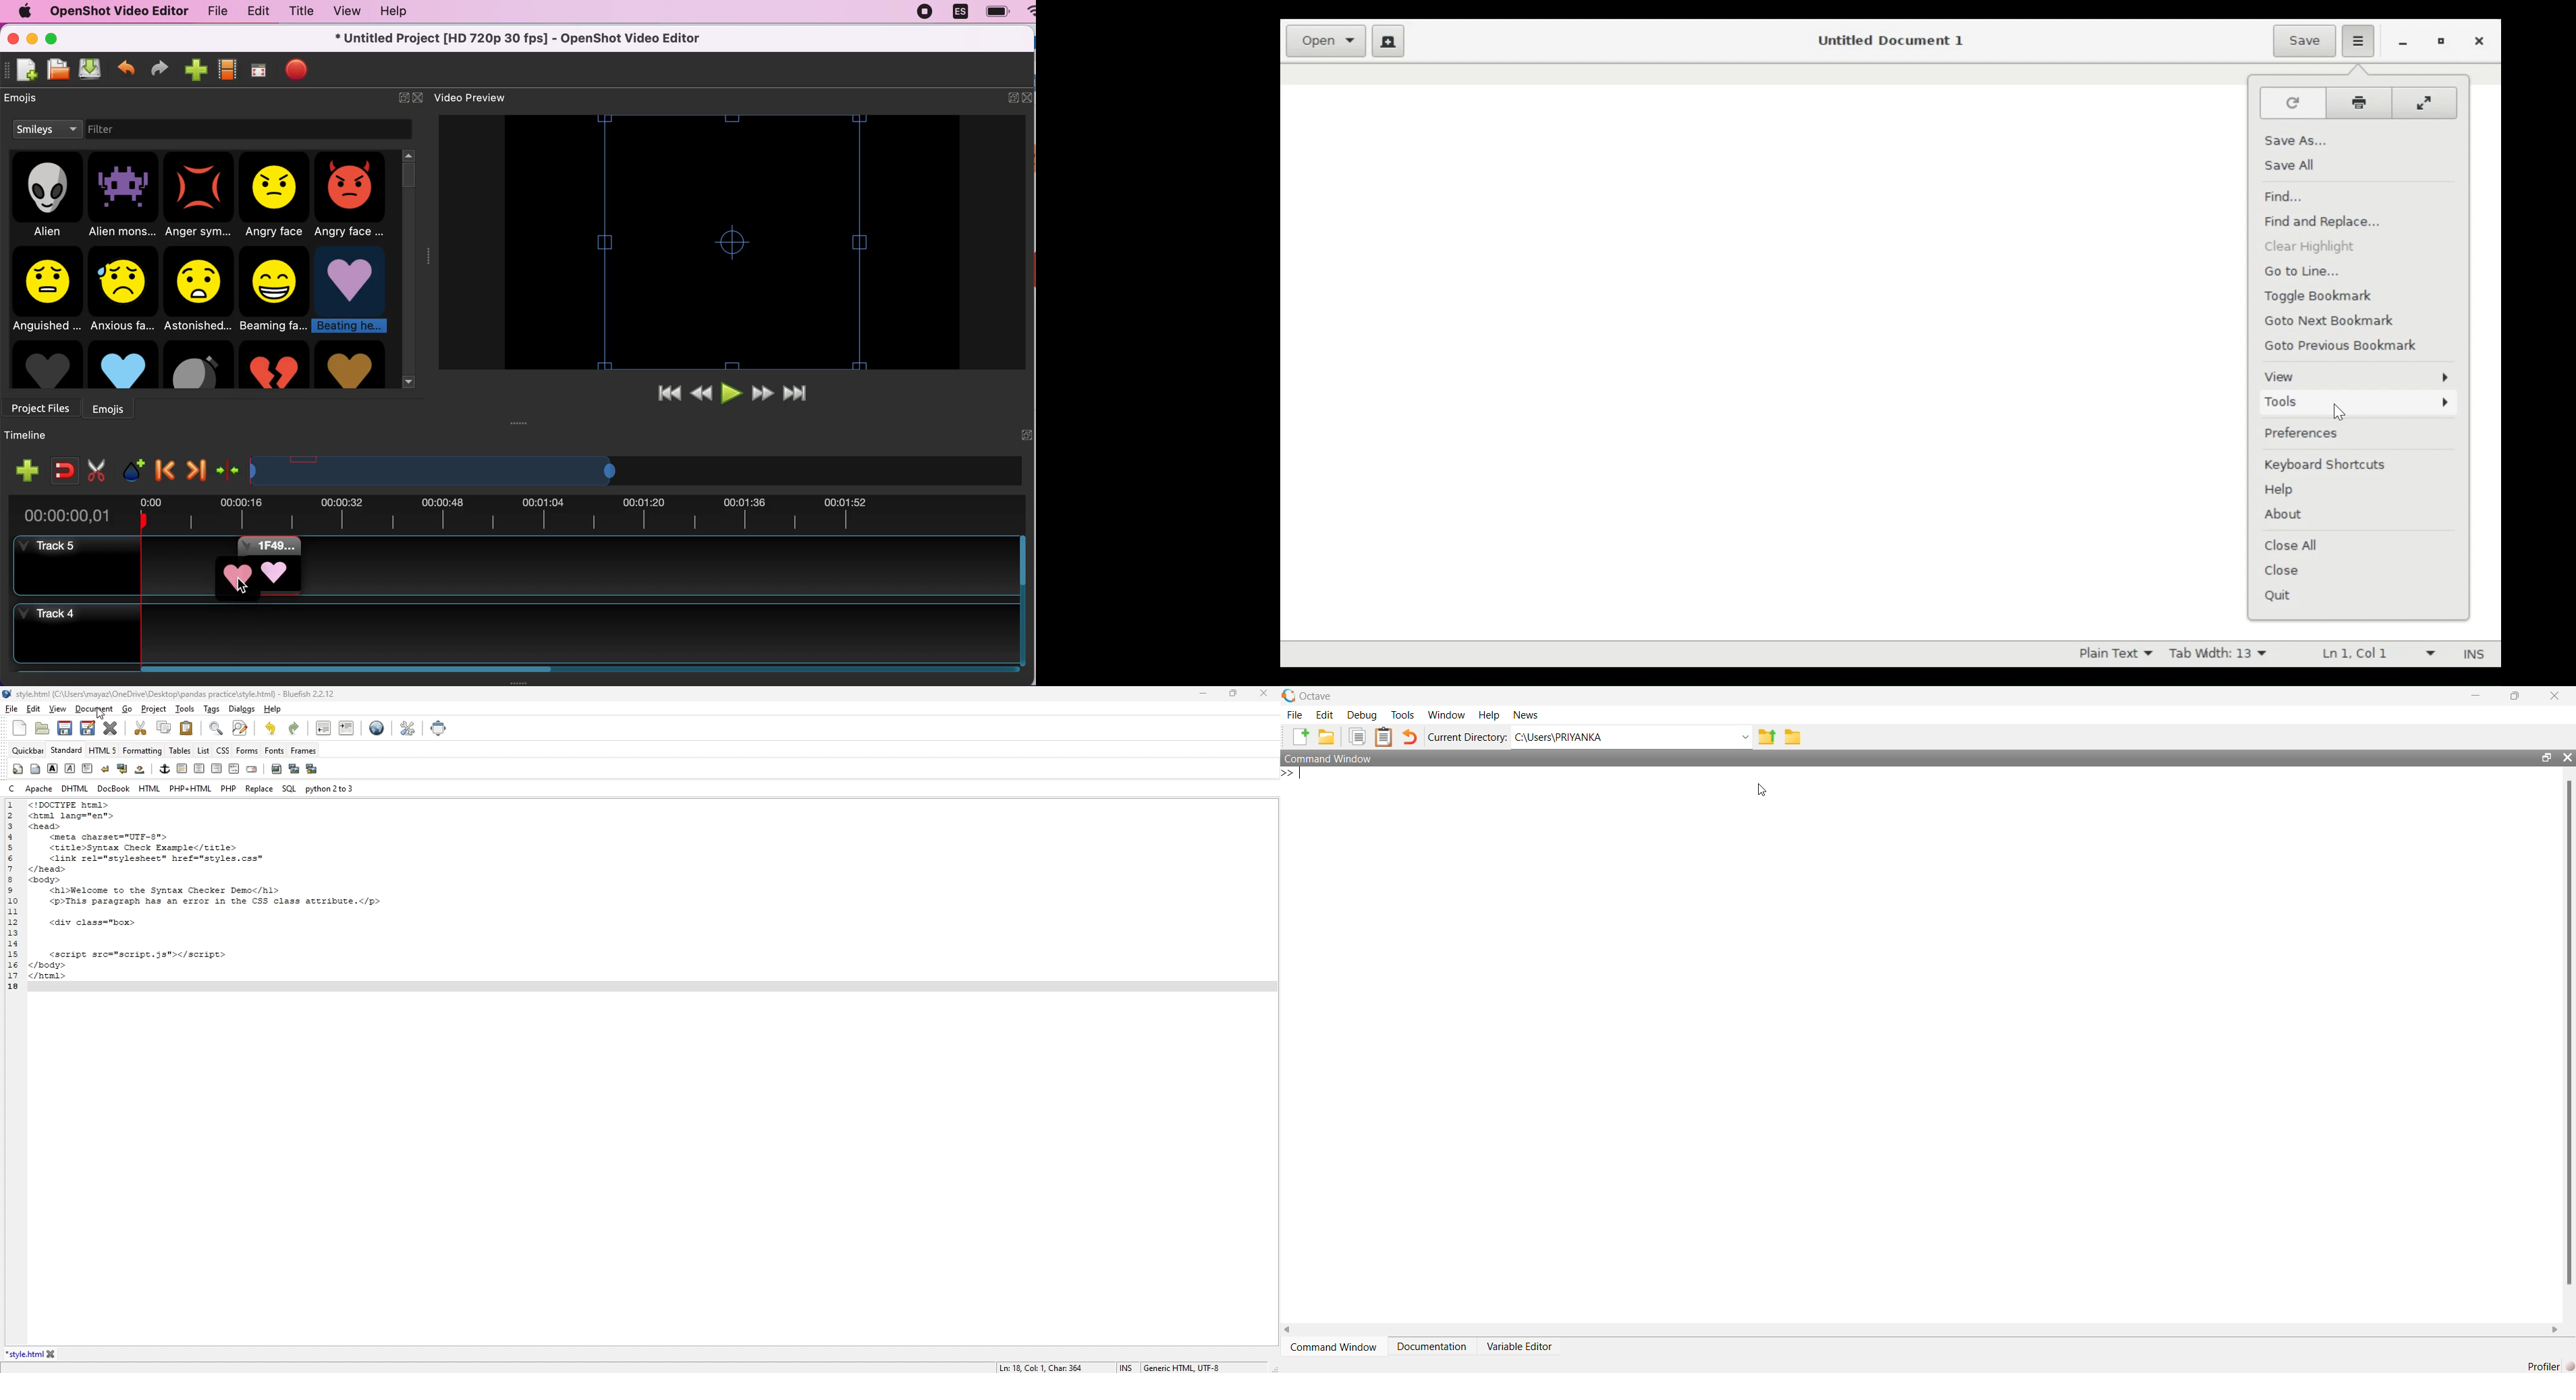  I want to click on logo, so click(1288, 695).